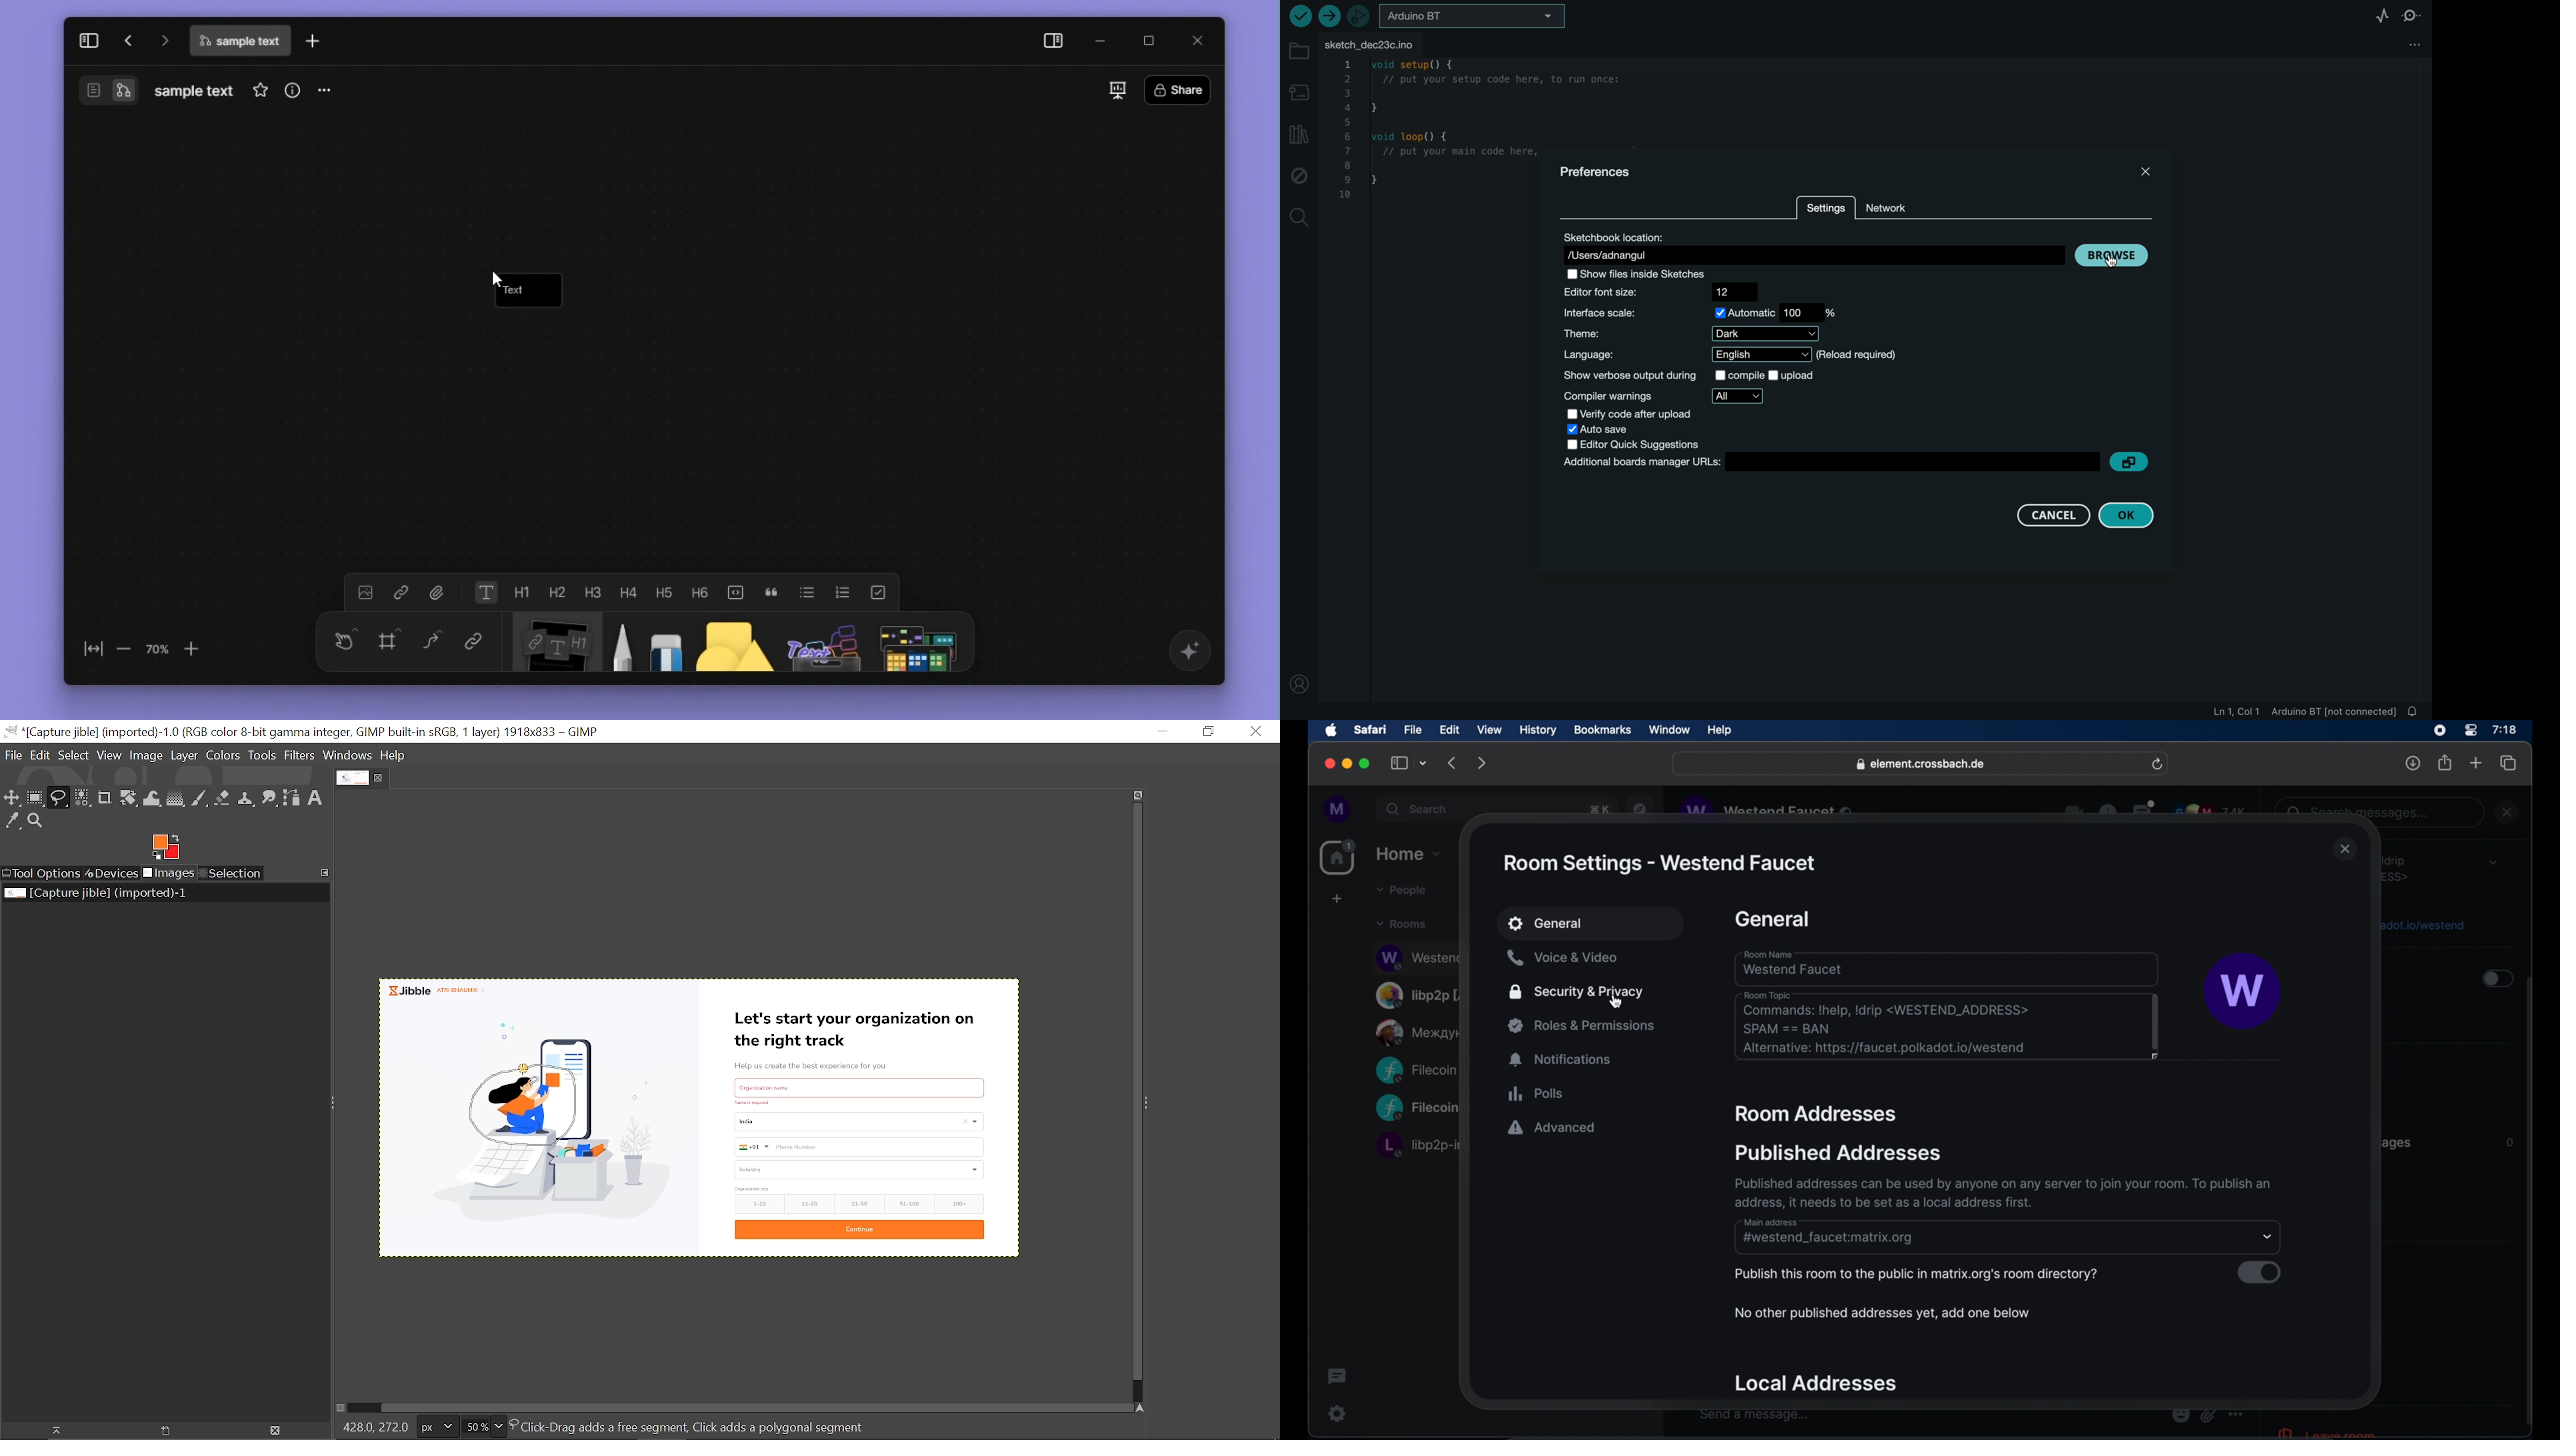 The height and width of the screenshot is (1456, 2576). I want to click on time, so click(2504, 729).